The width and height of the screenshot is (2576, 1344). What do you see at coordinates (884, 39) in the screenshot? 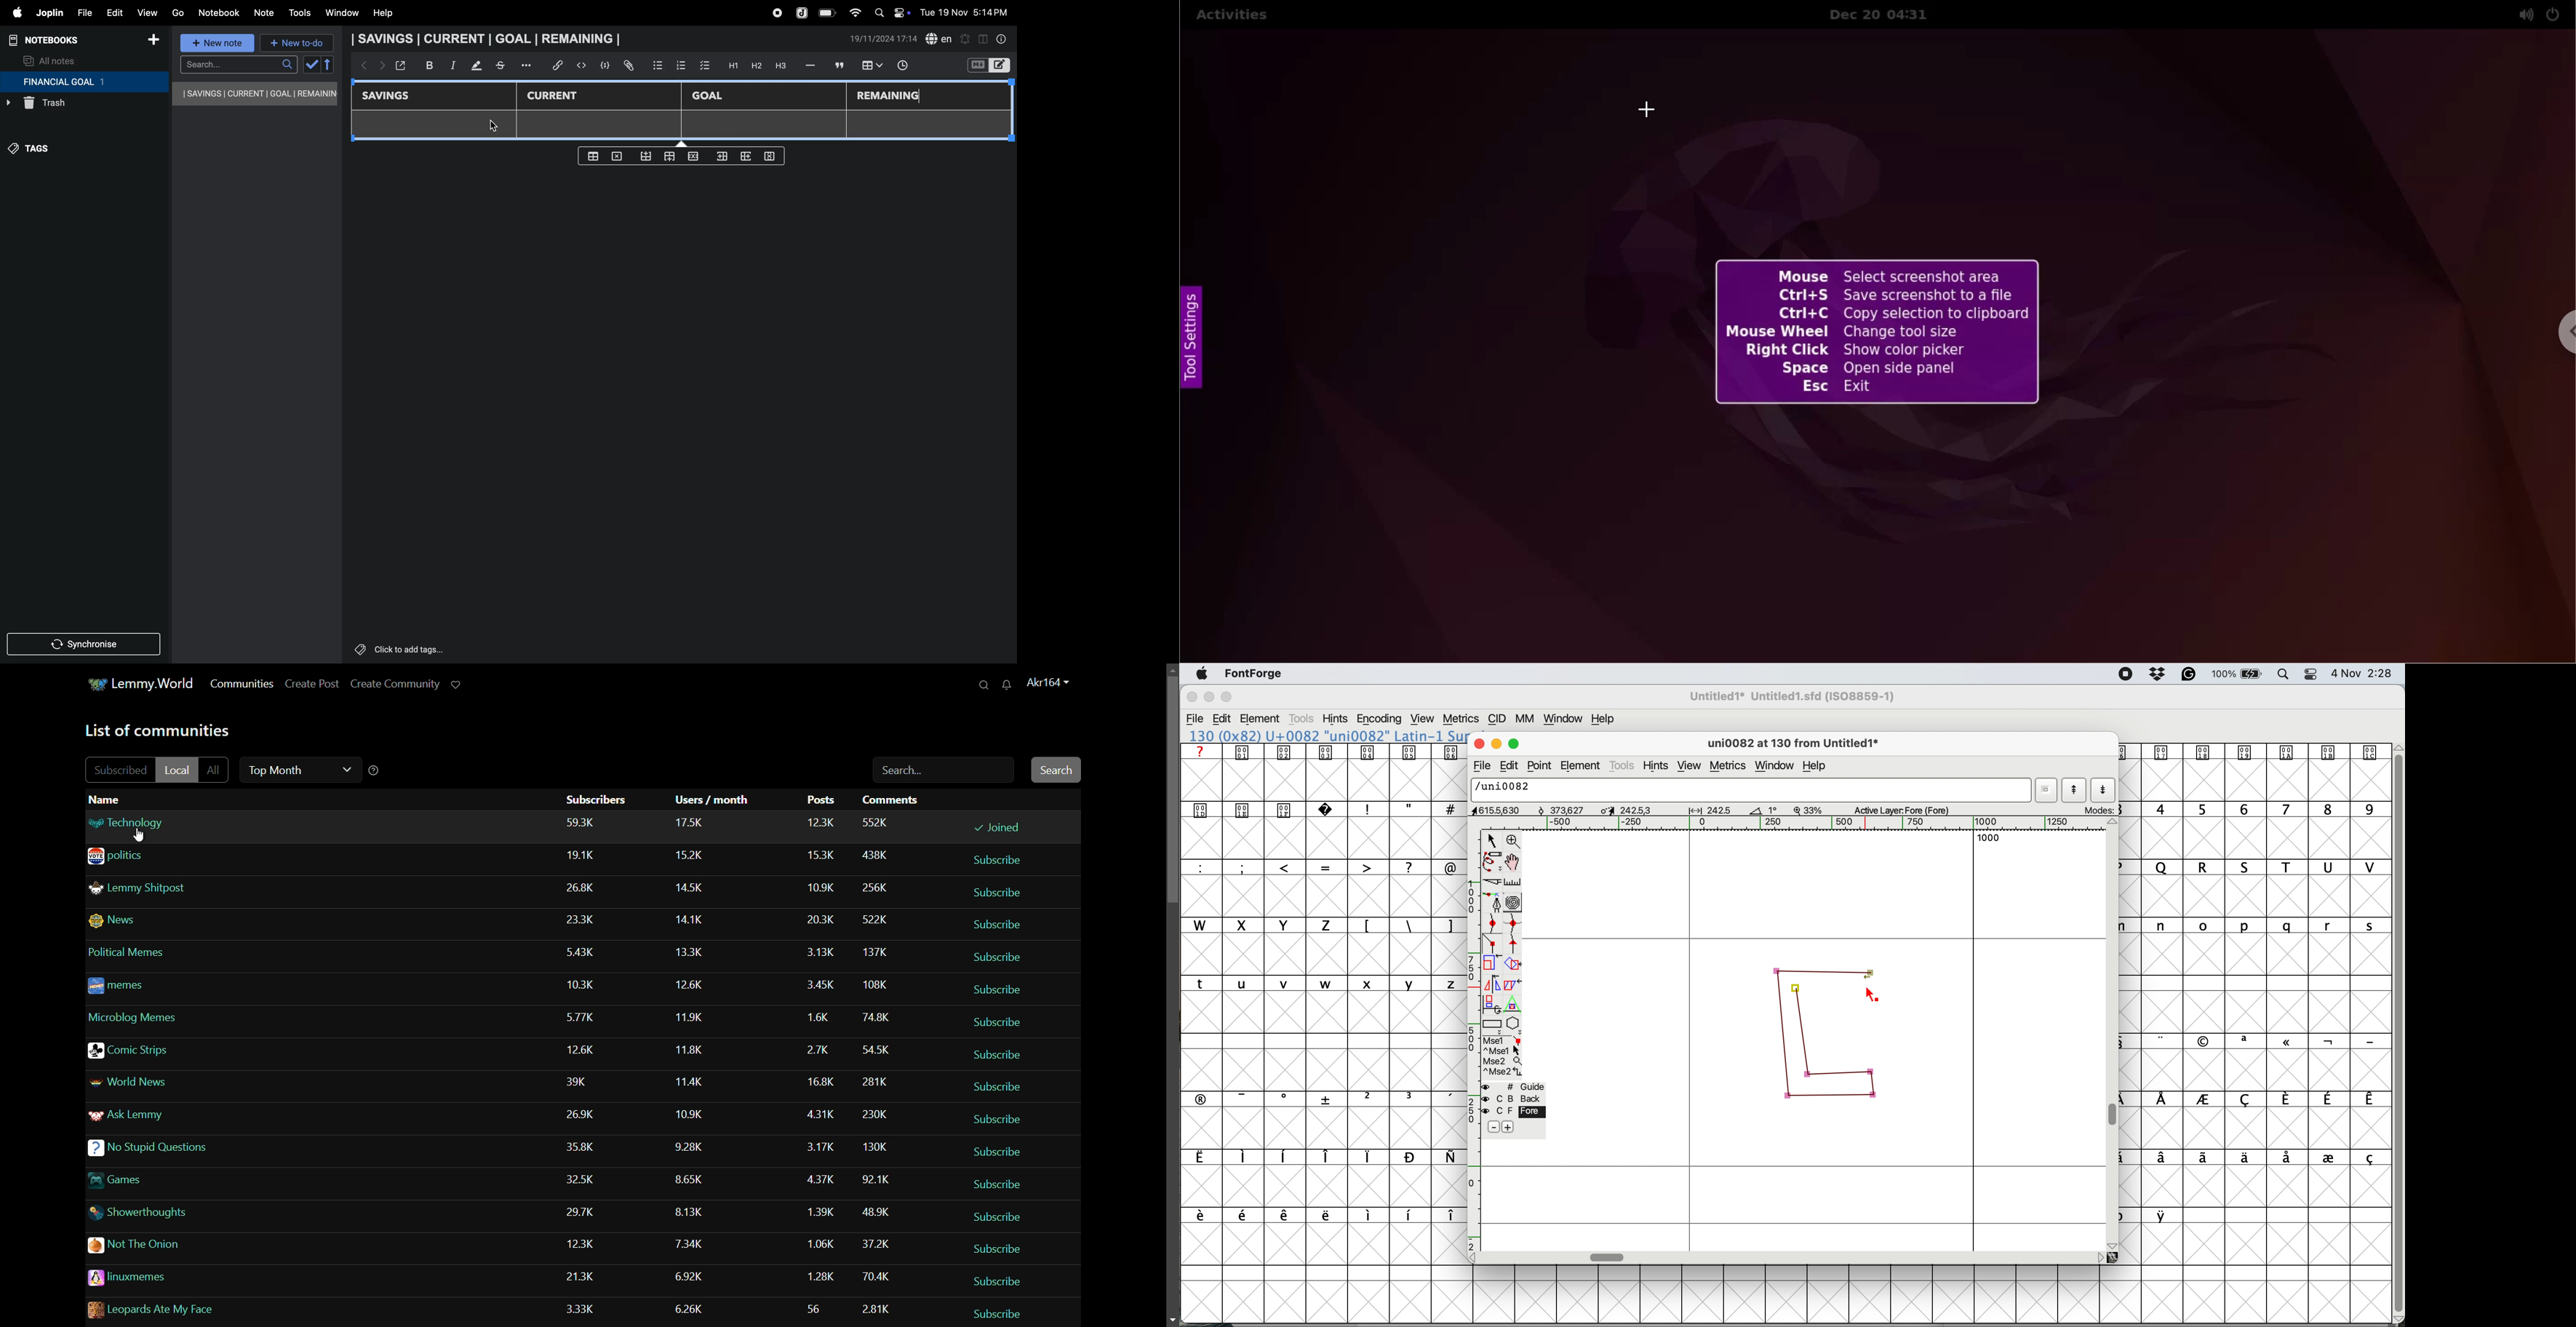
I see `date and time` at bounding box center [884, 39].